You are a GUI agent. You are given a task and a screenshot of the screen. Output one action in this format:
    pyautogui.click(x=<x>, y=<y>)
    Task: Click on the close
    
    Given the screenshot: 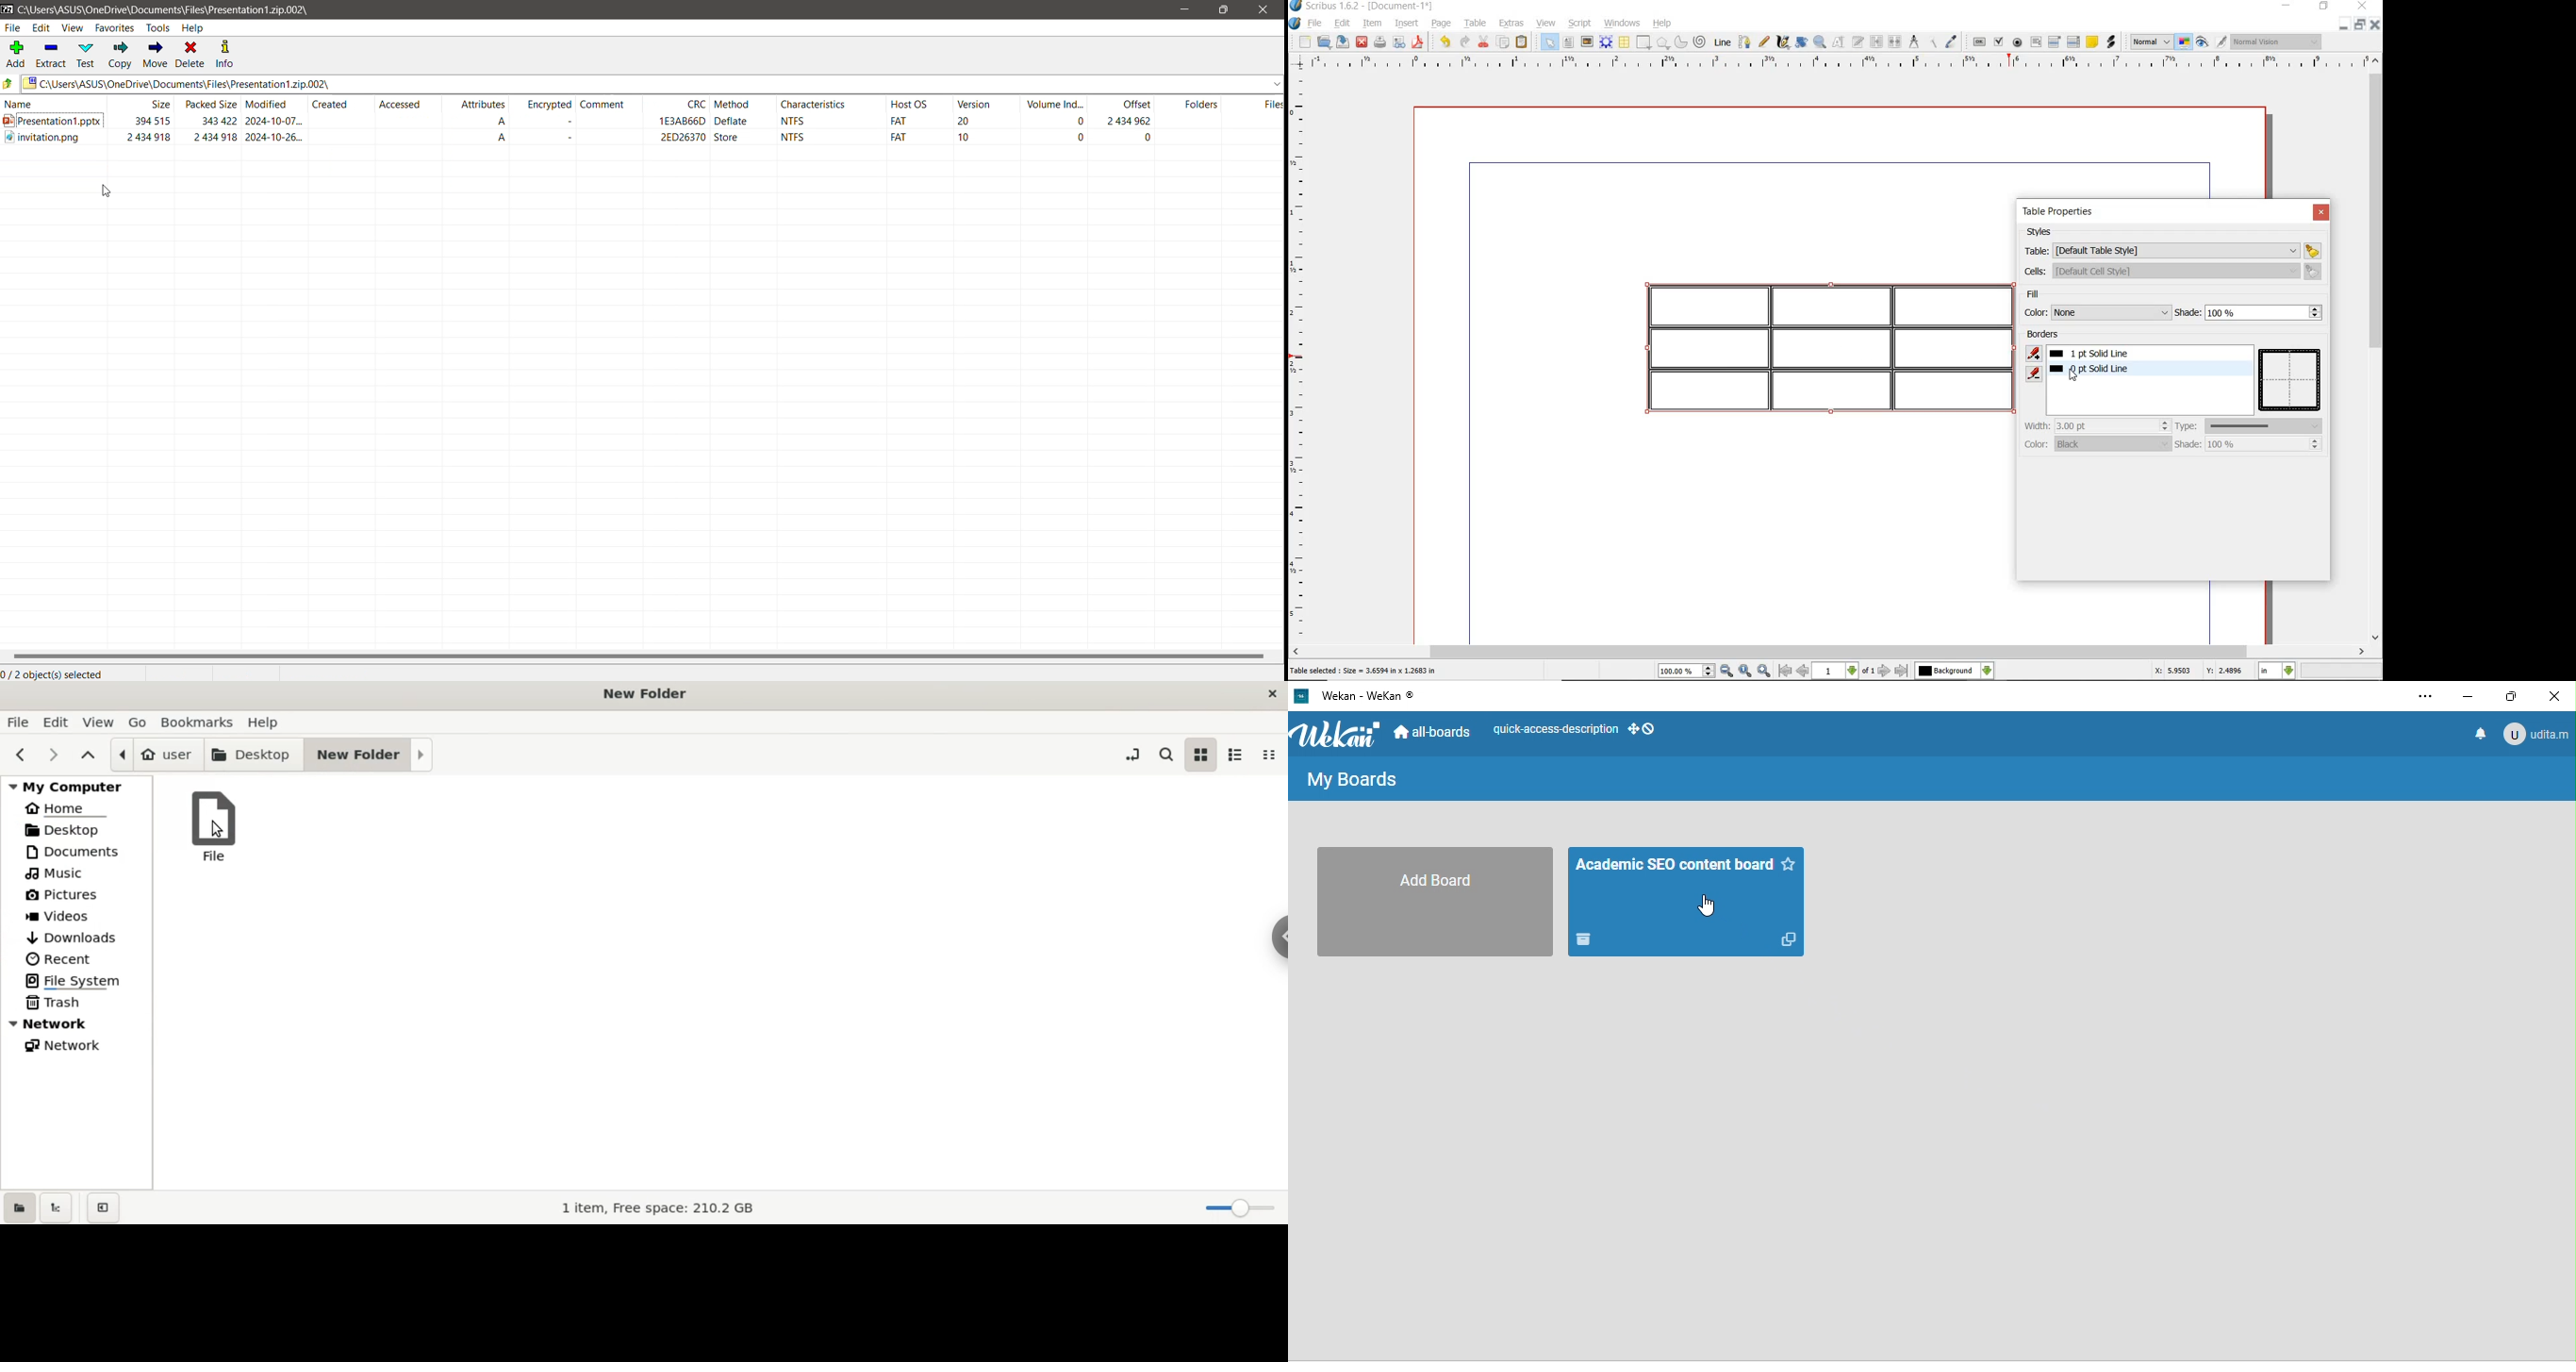 What is the action you would take?
    pyautogui.click(x=2321, y=212)
    